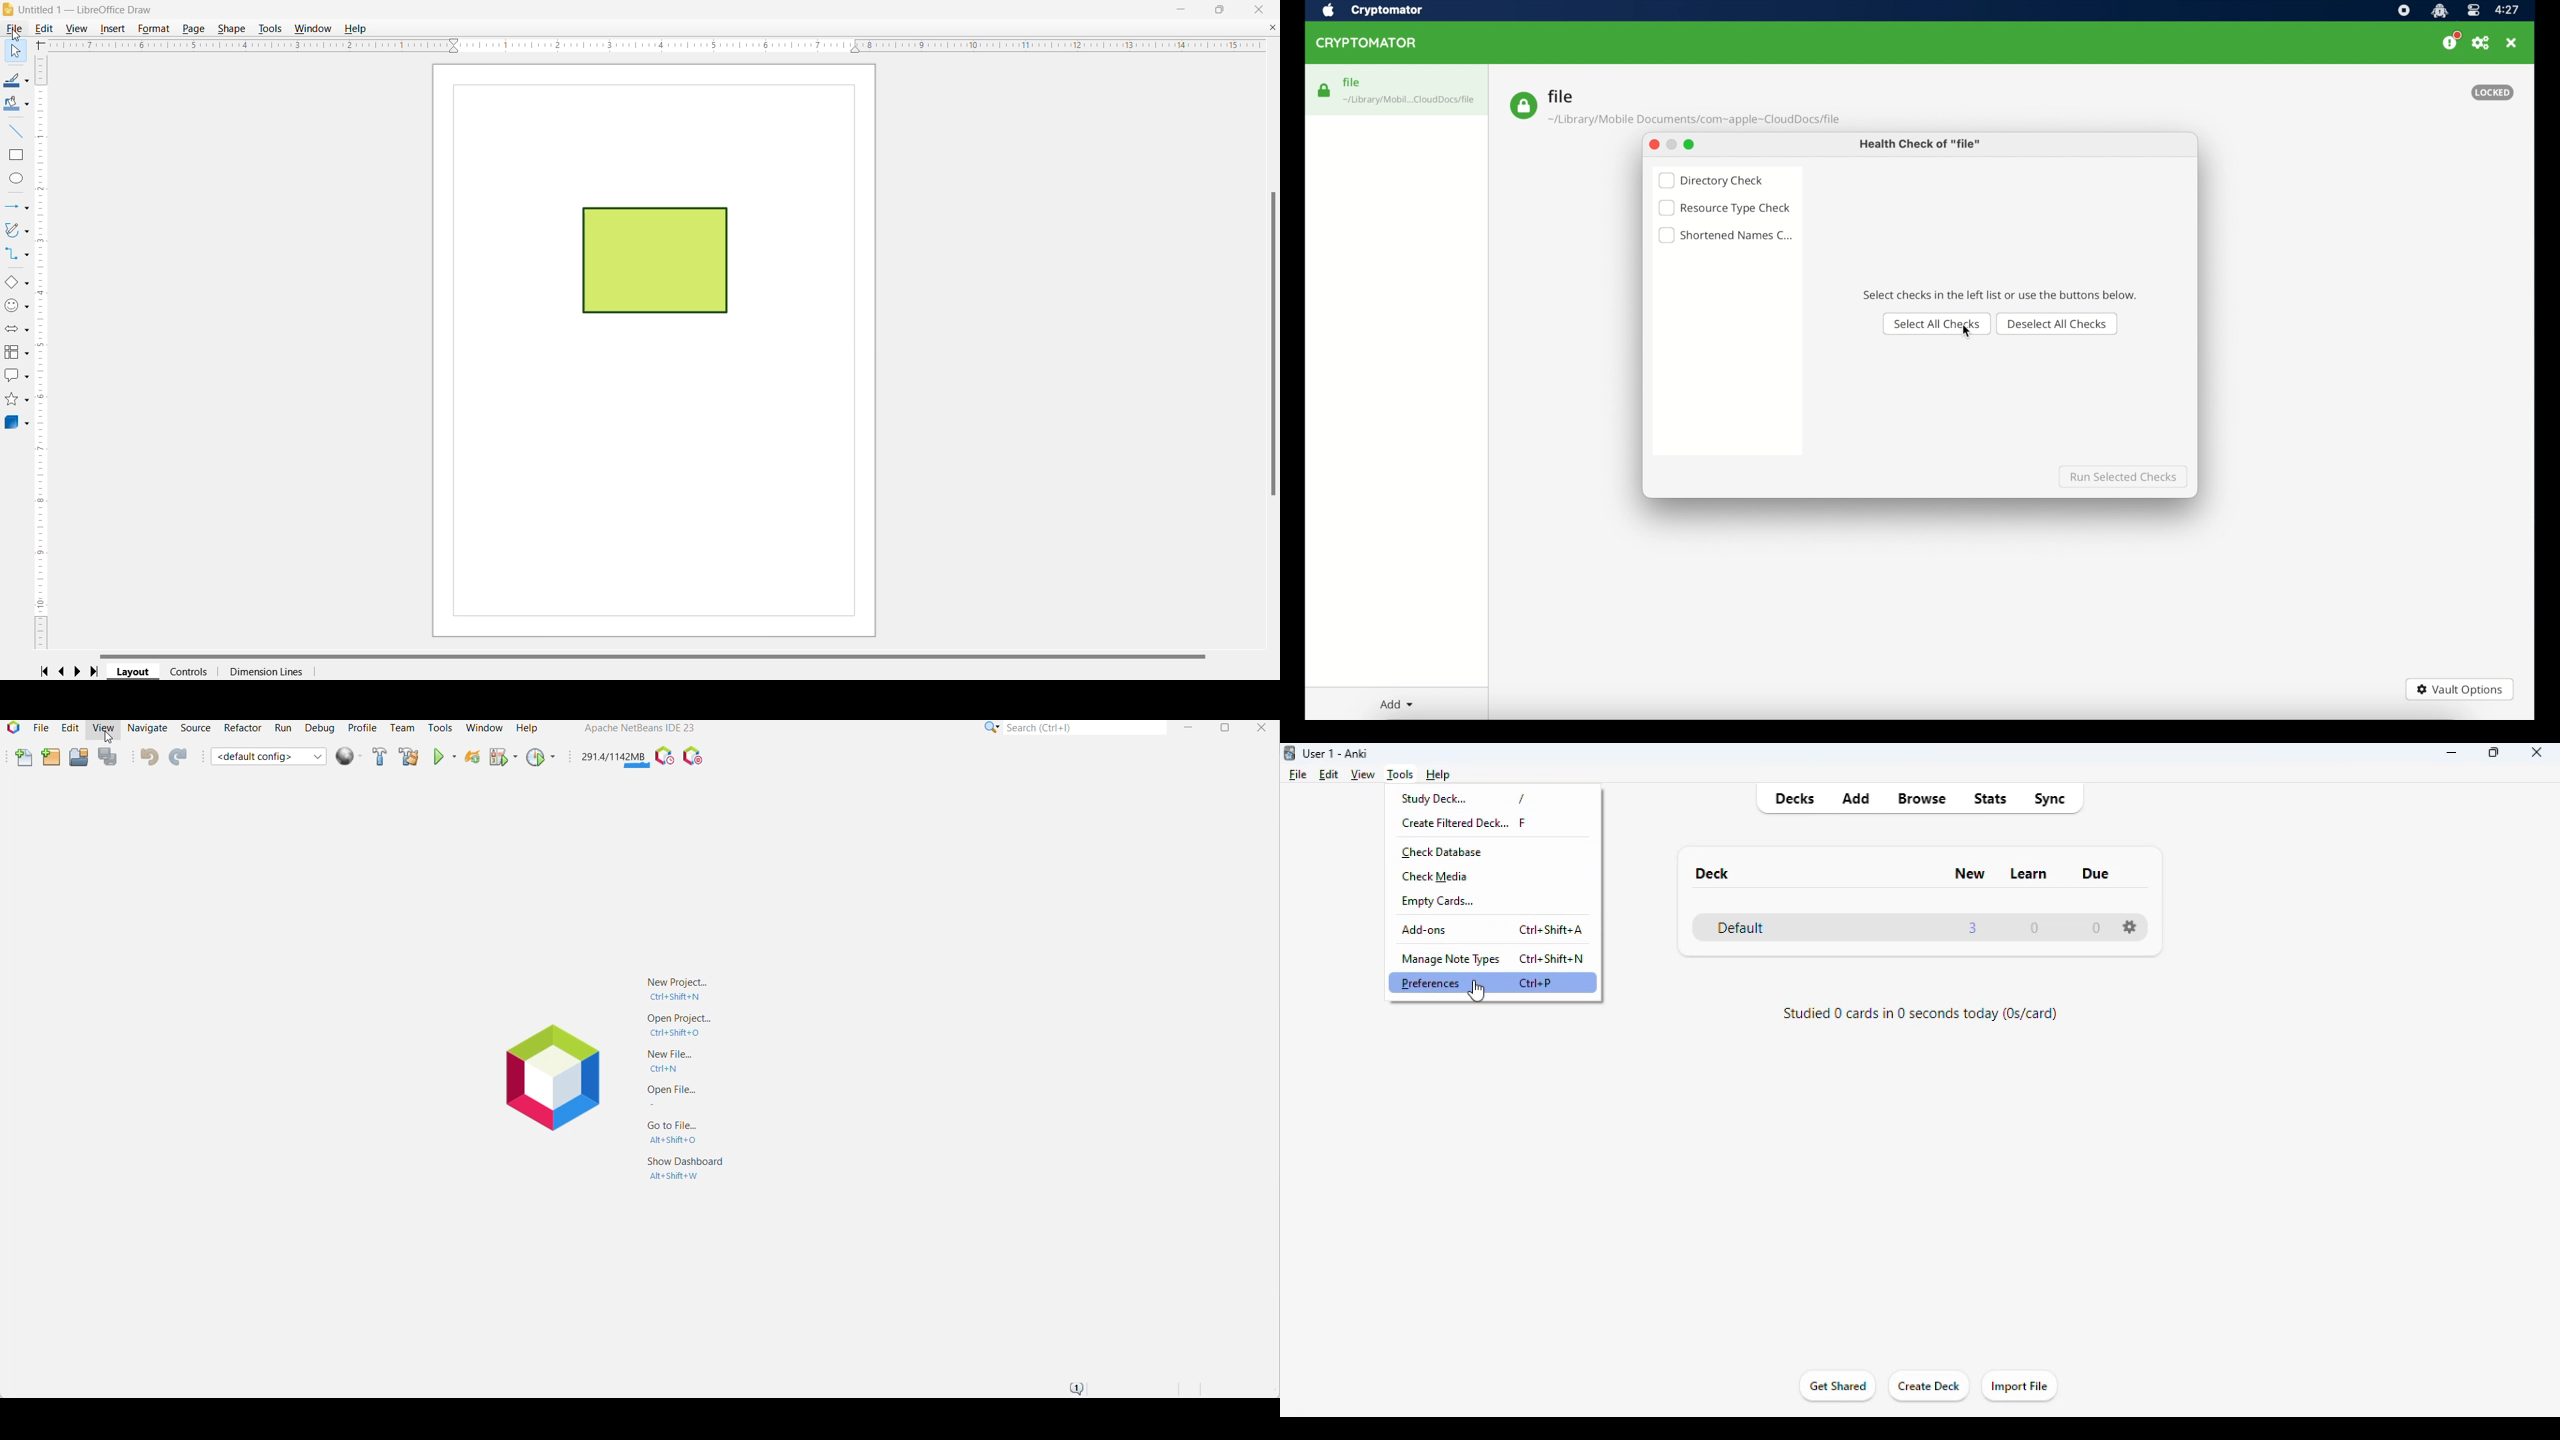 The image size is (2576, 1456). I want to click on Dimension Lines, so click(265, 672).